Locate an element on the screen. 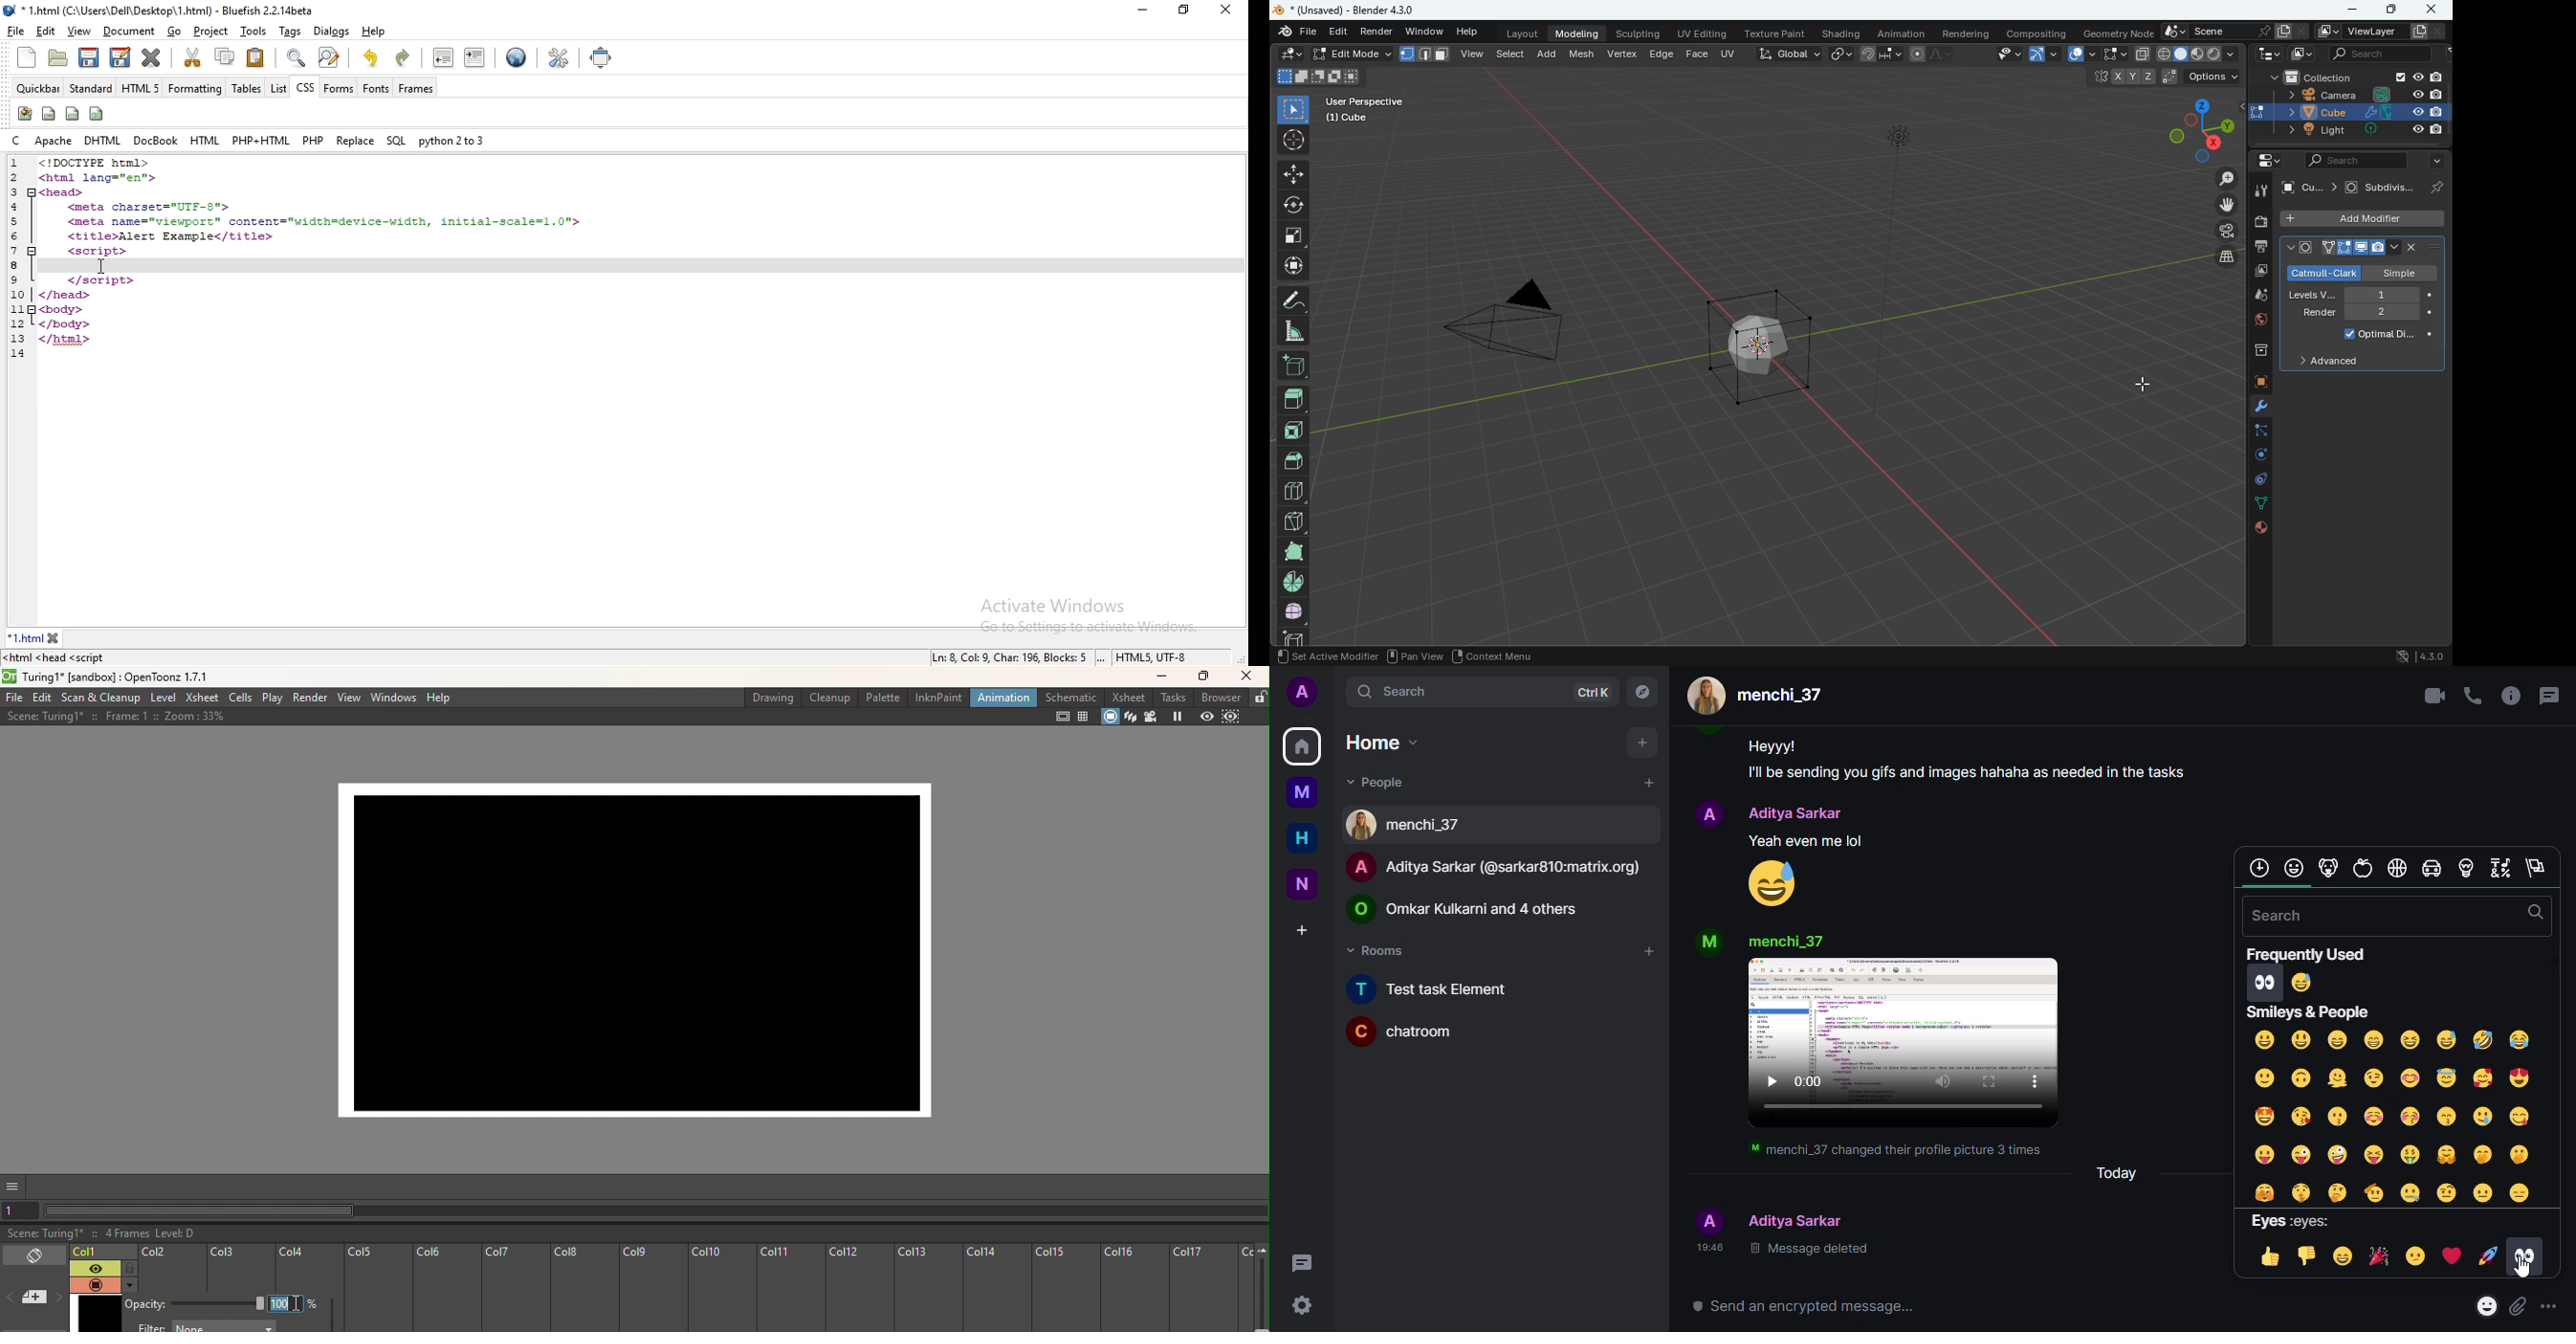 This screenshot has height=1344, width=2576. Turing1* [sandbox] : OpenToonz 1.7.1 is located at coordinates (118, 676).